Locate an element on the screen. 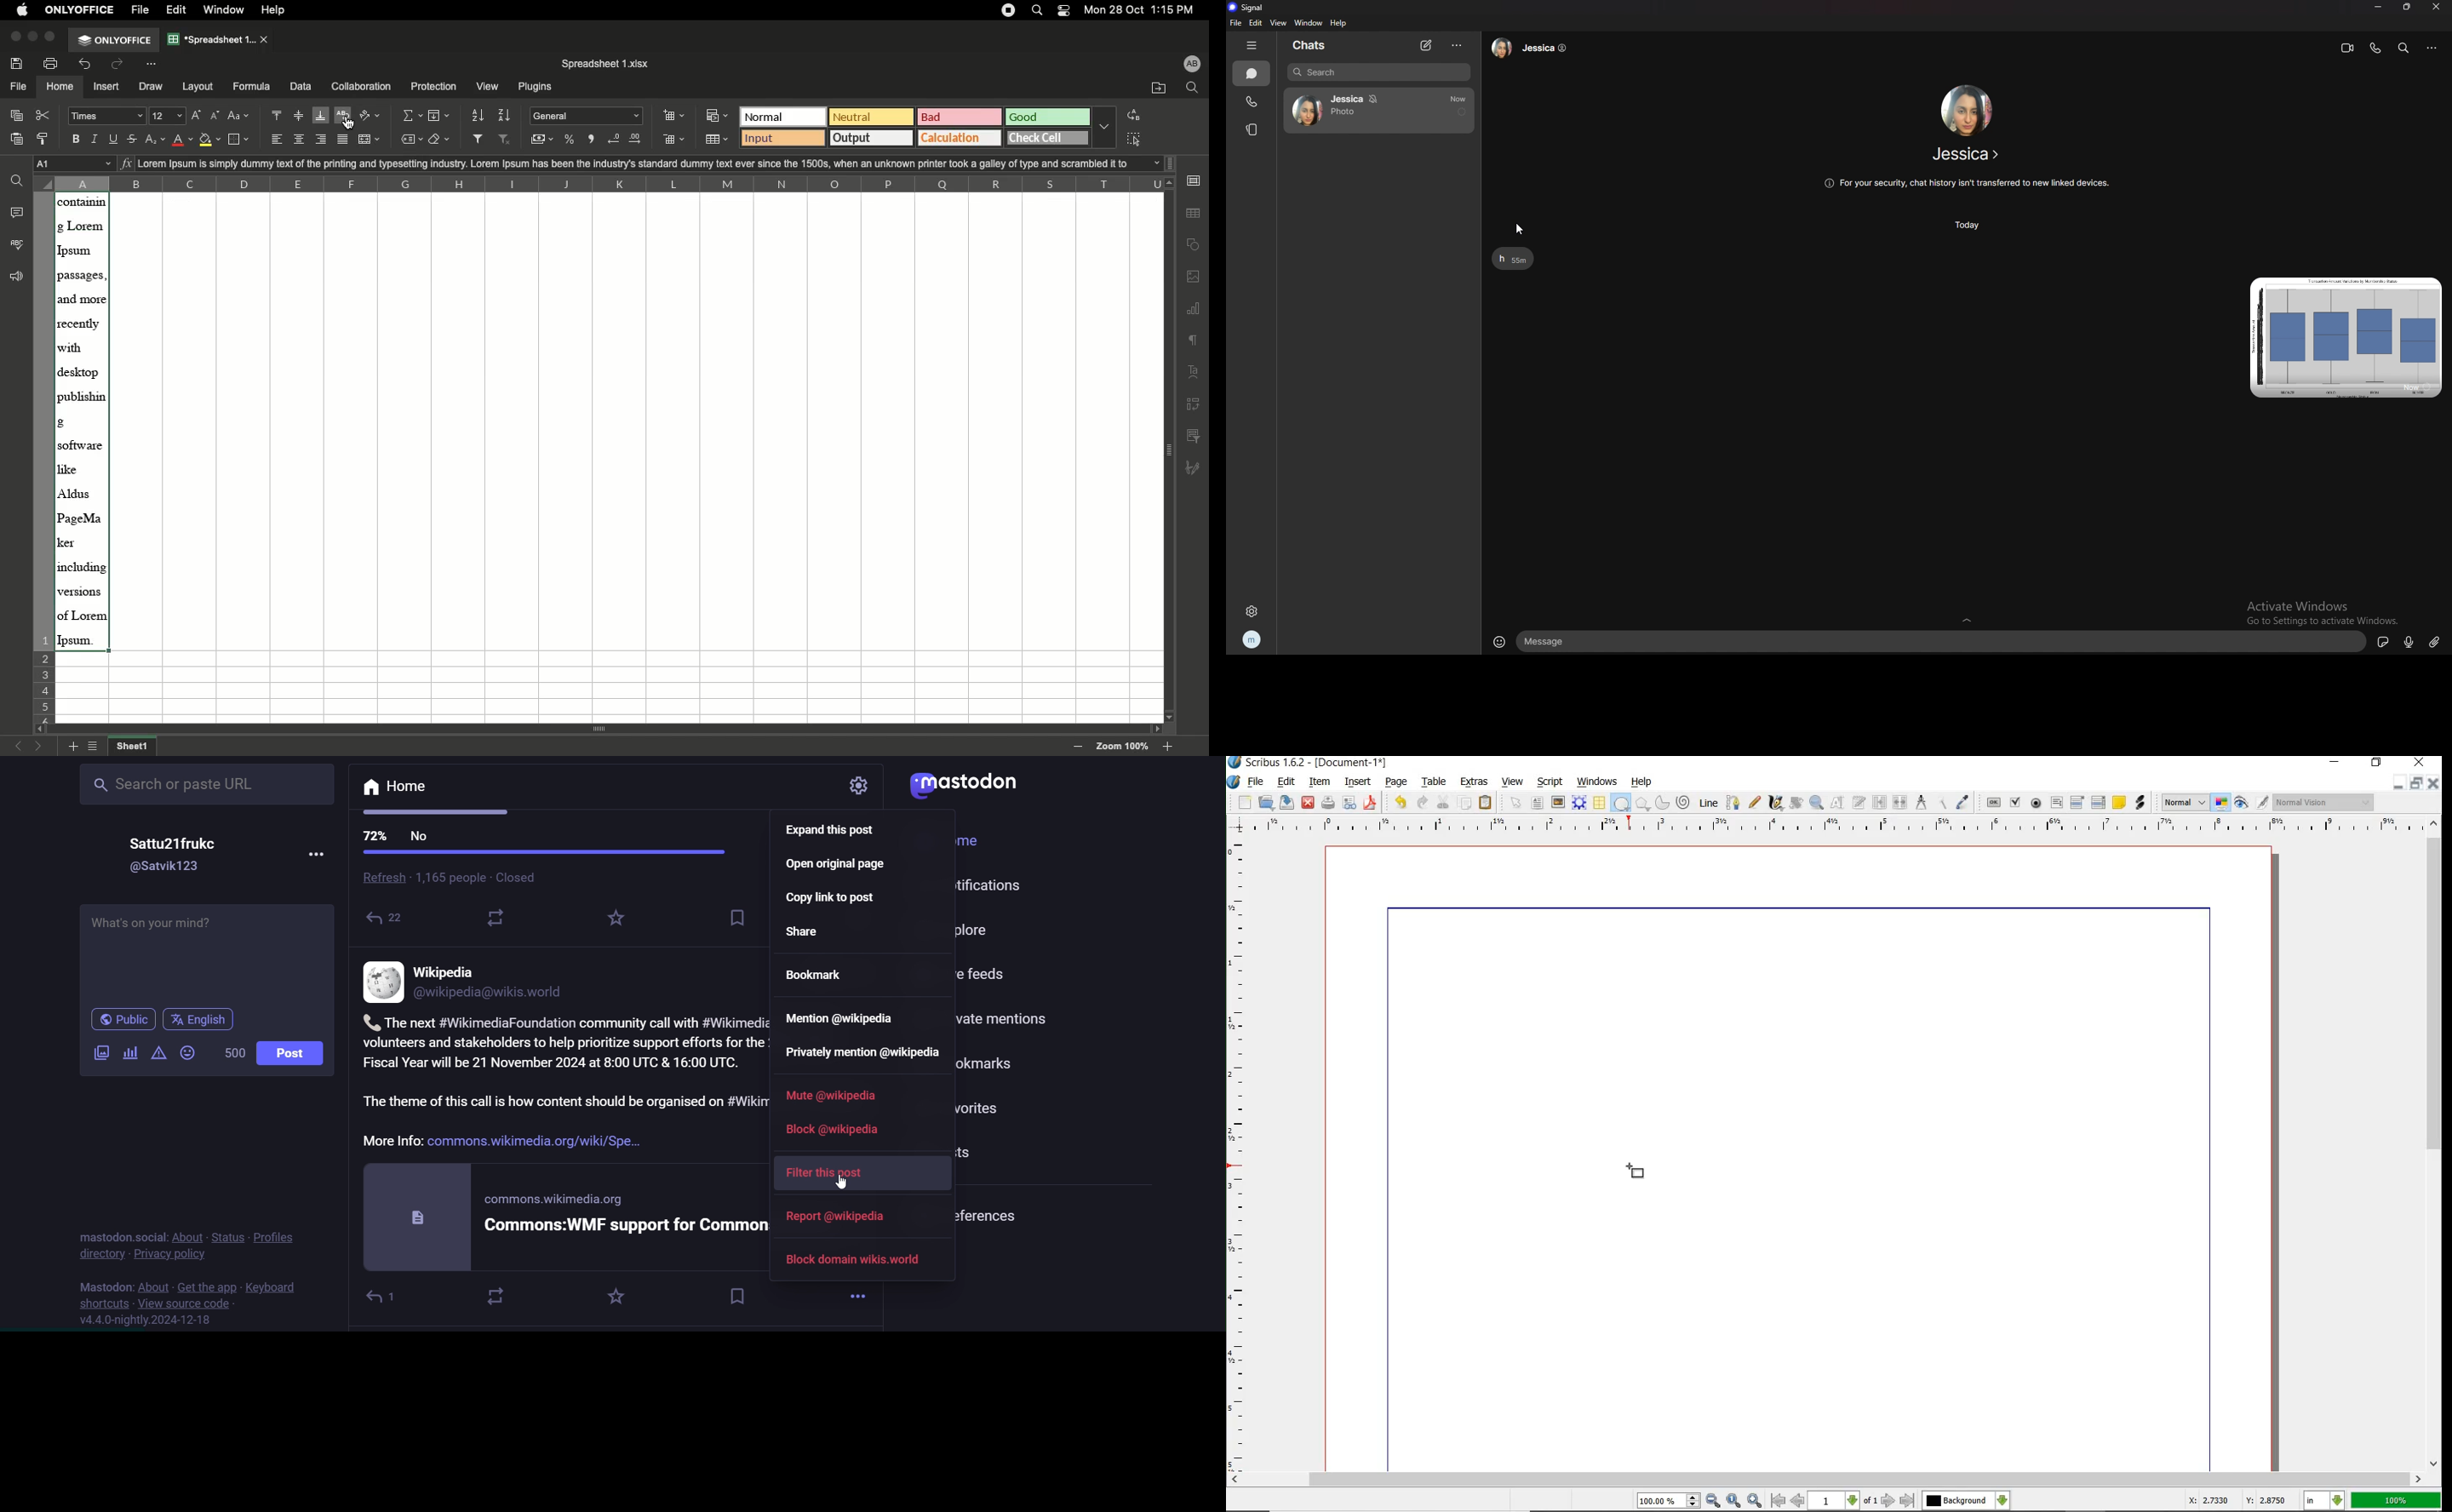  next is located at coordinates (1889, 1500).